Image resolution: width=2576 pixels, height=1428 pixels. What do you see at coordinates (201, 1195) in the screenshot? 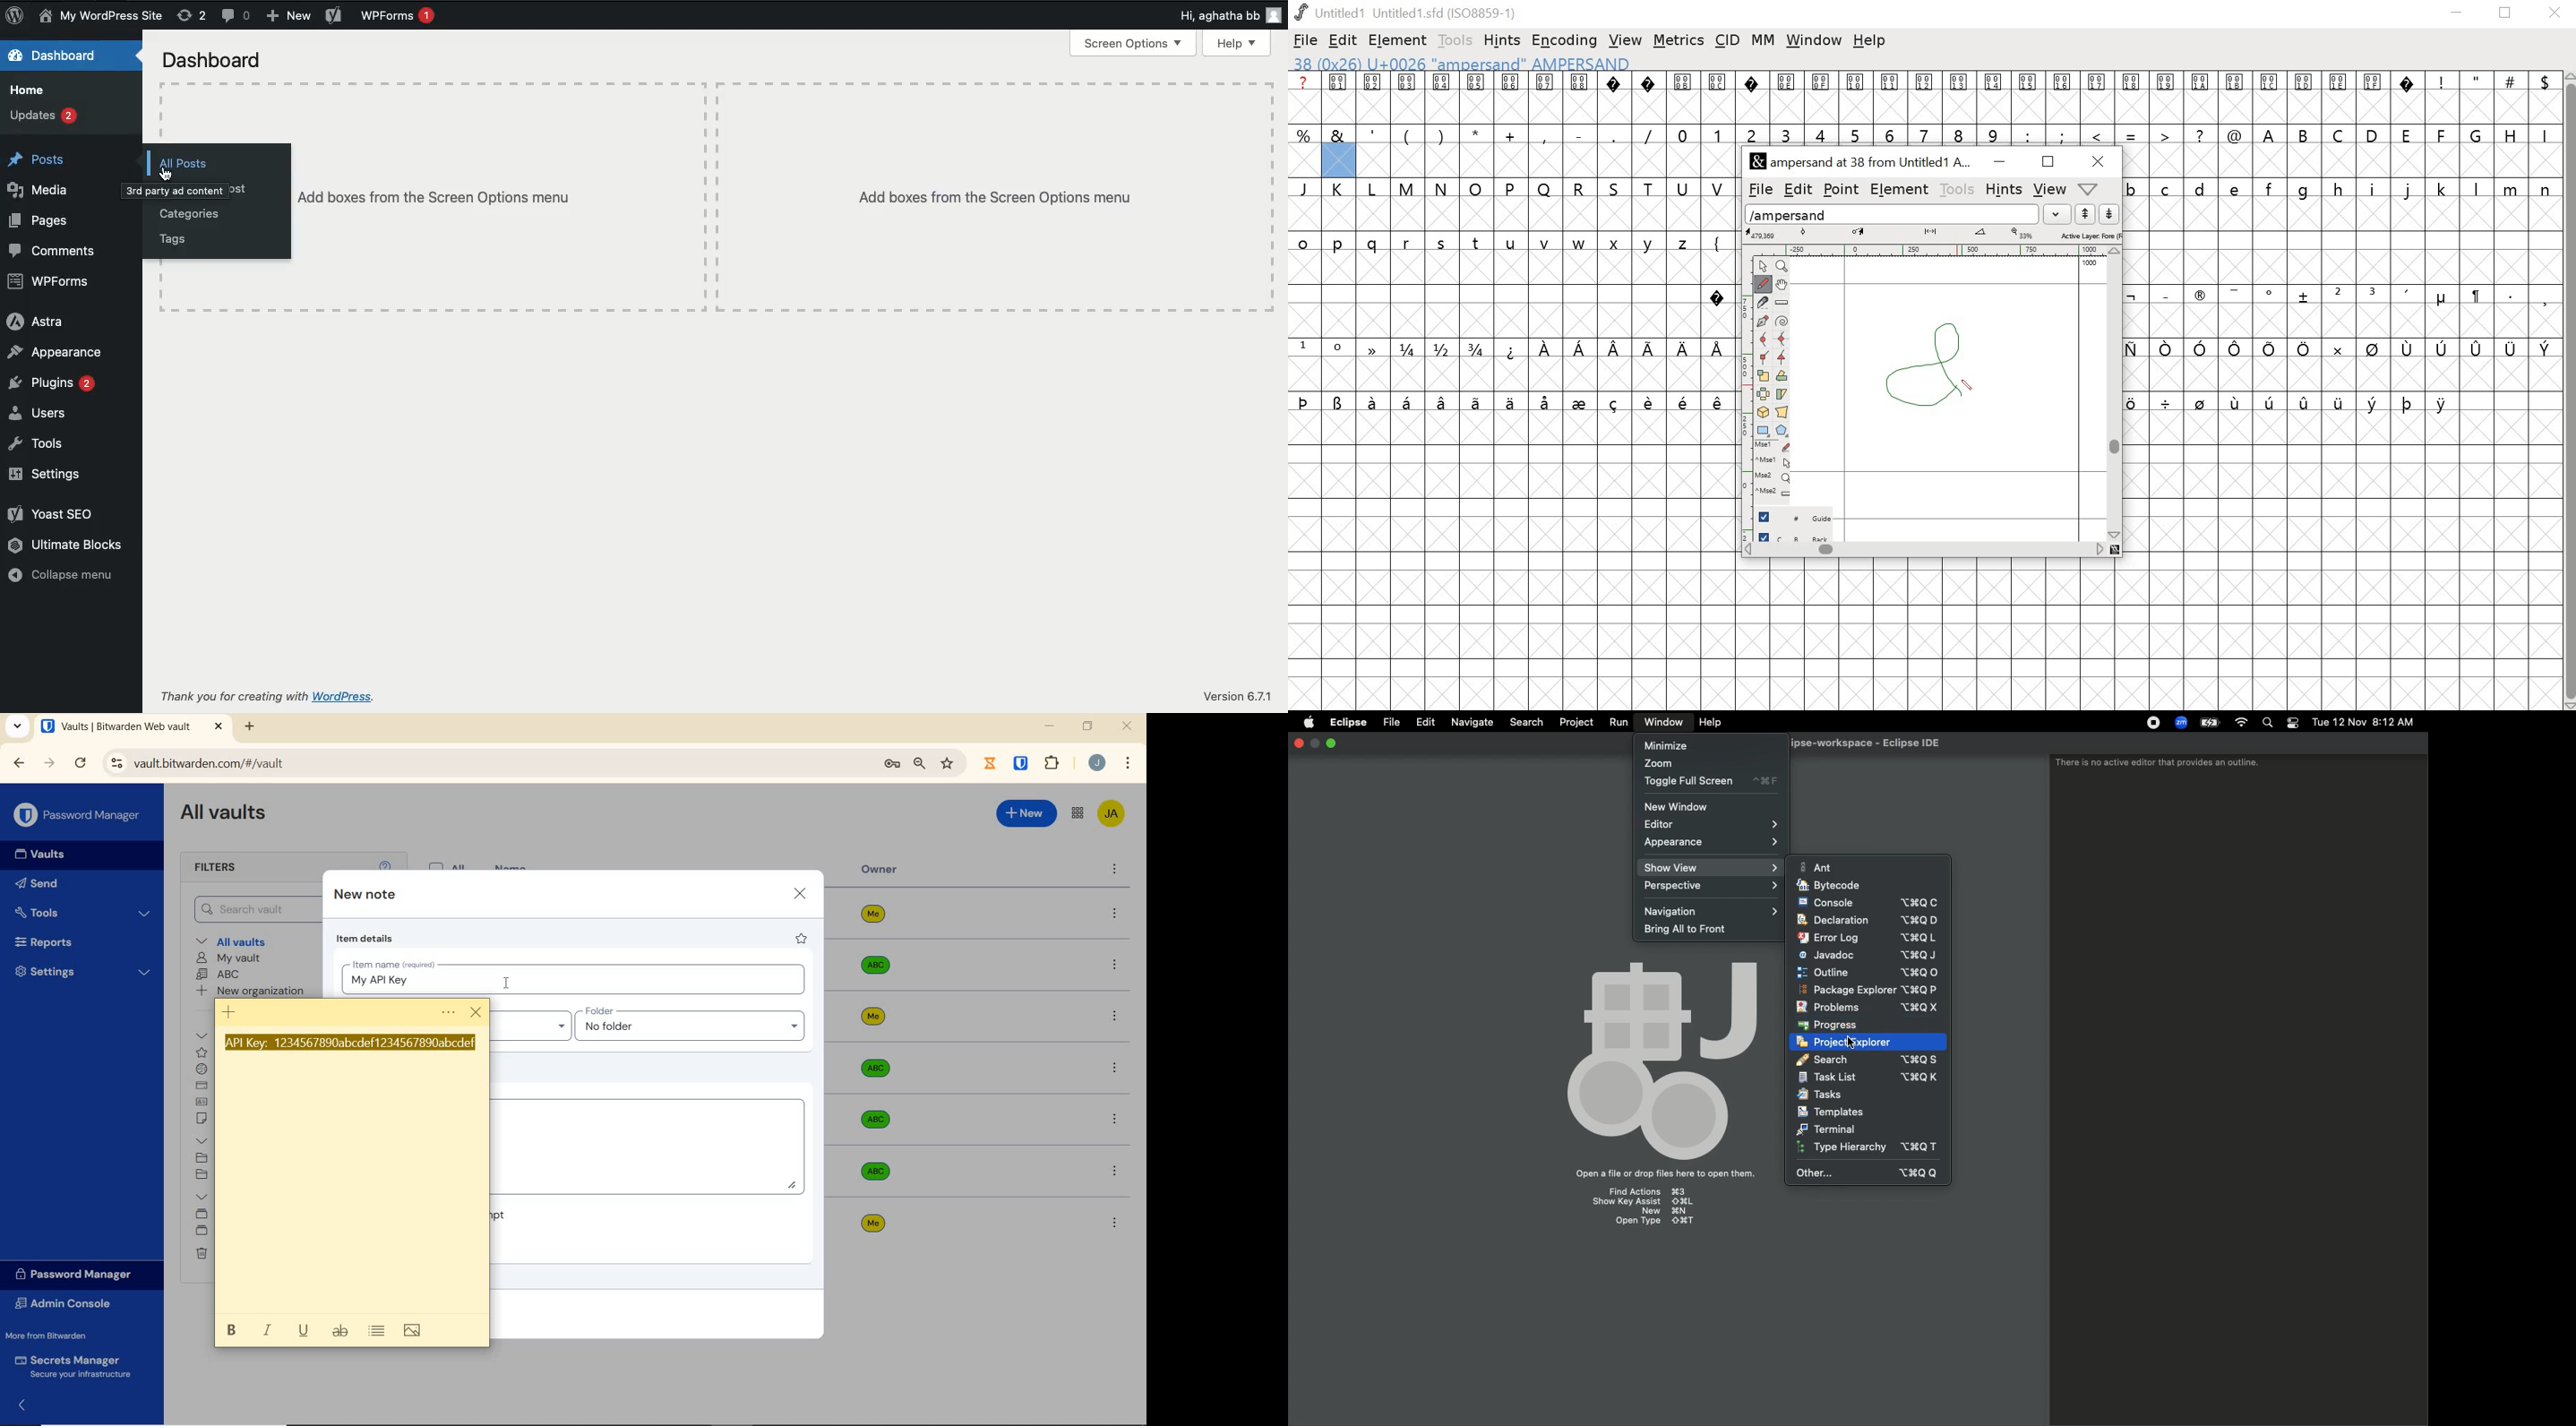
I see `Collections` at bounding box center [201, 1195].